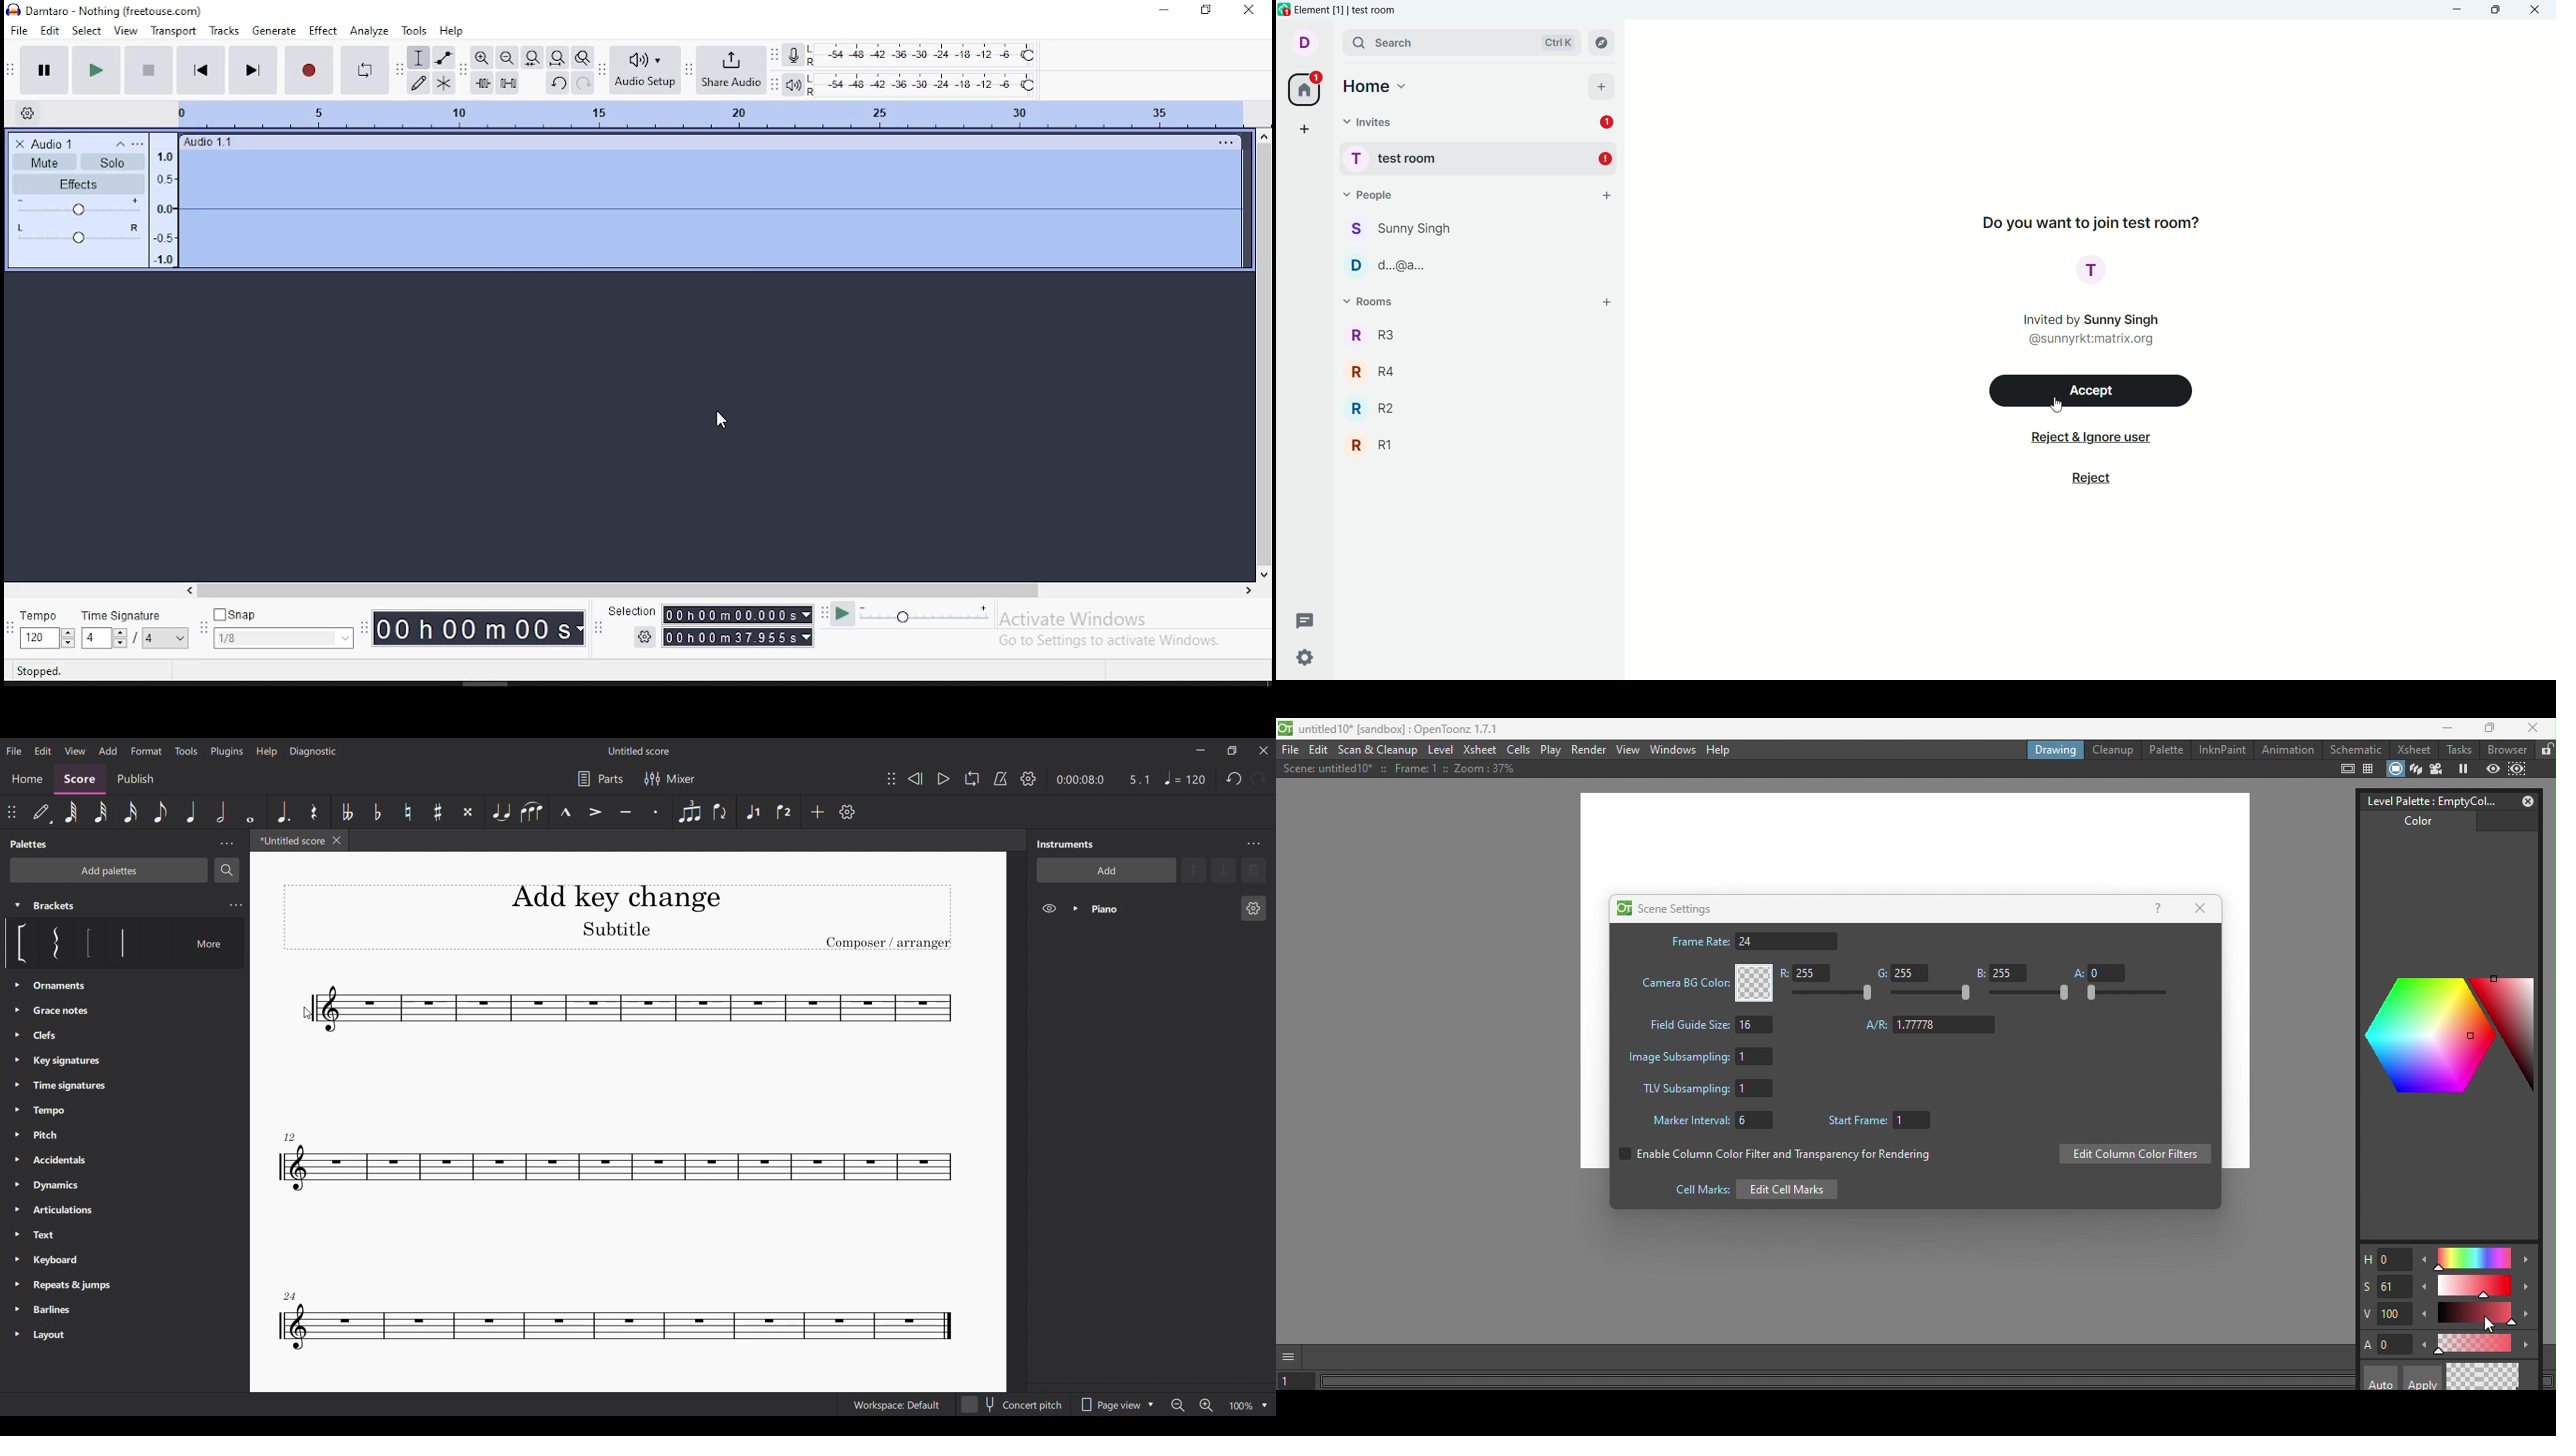  What do you see at coordinates (792, 86) in the screenshot?
I see `playback meter` at bounding box center [792, 86].